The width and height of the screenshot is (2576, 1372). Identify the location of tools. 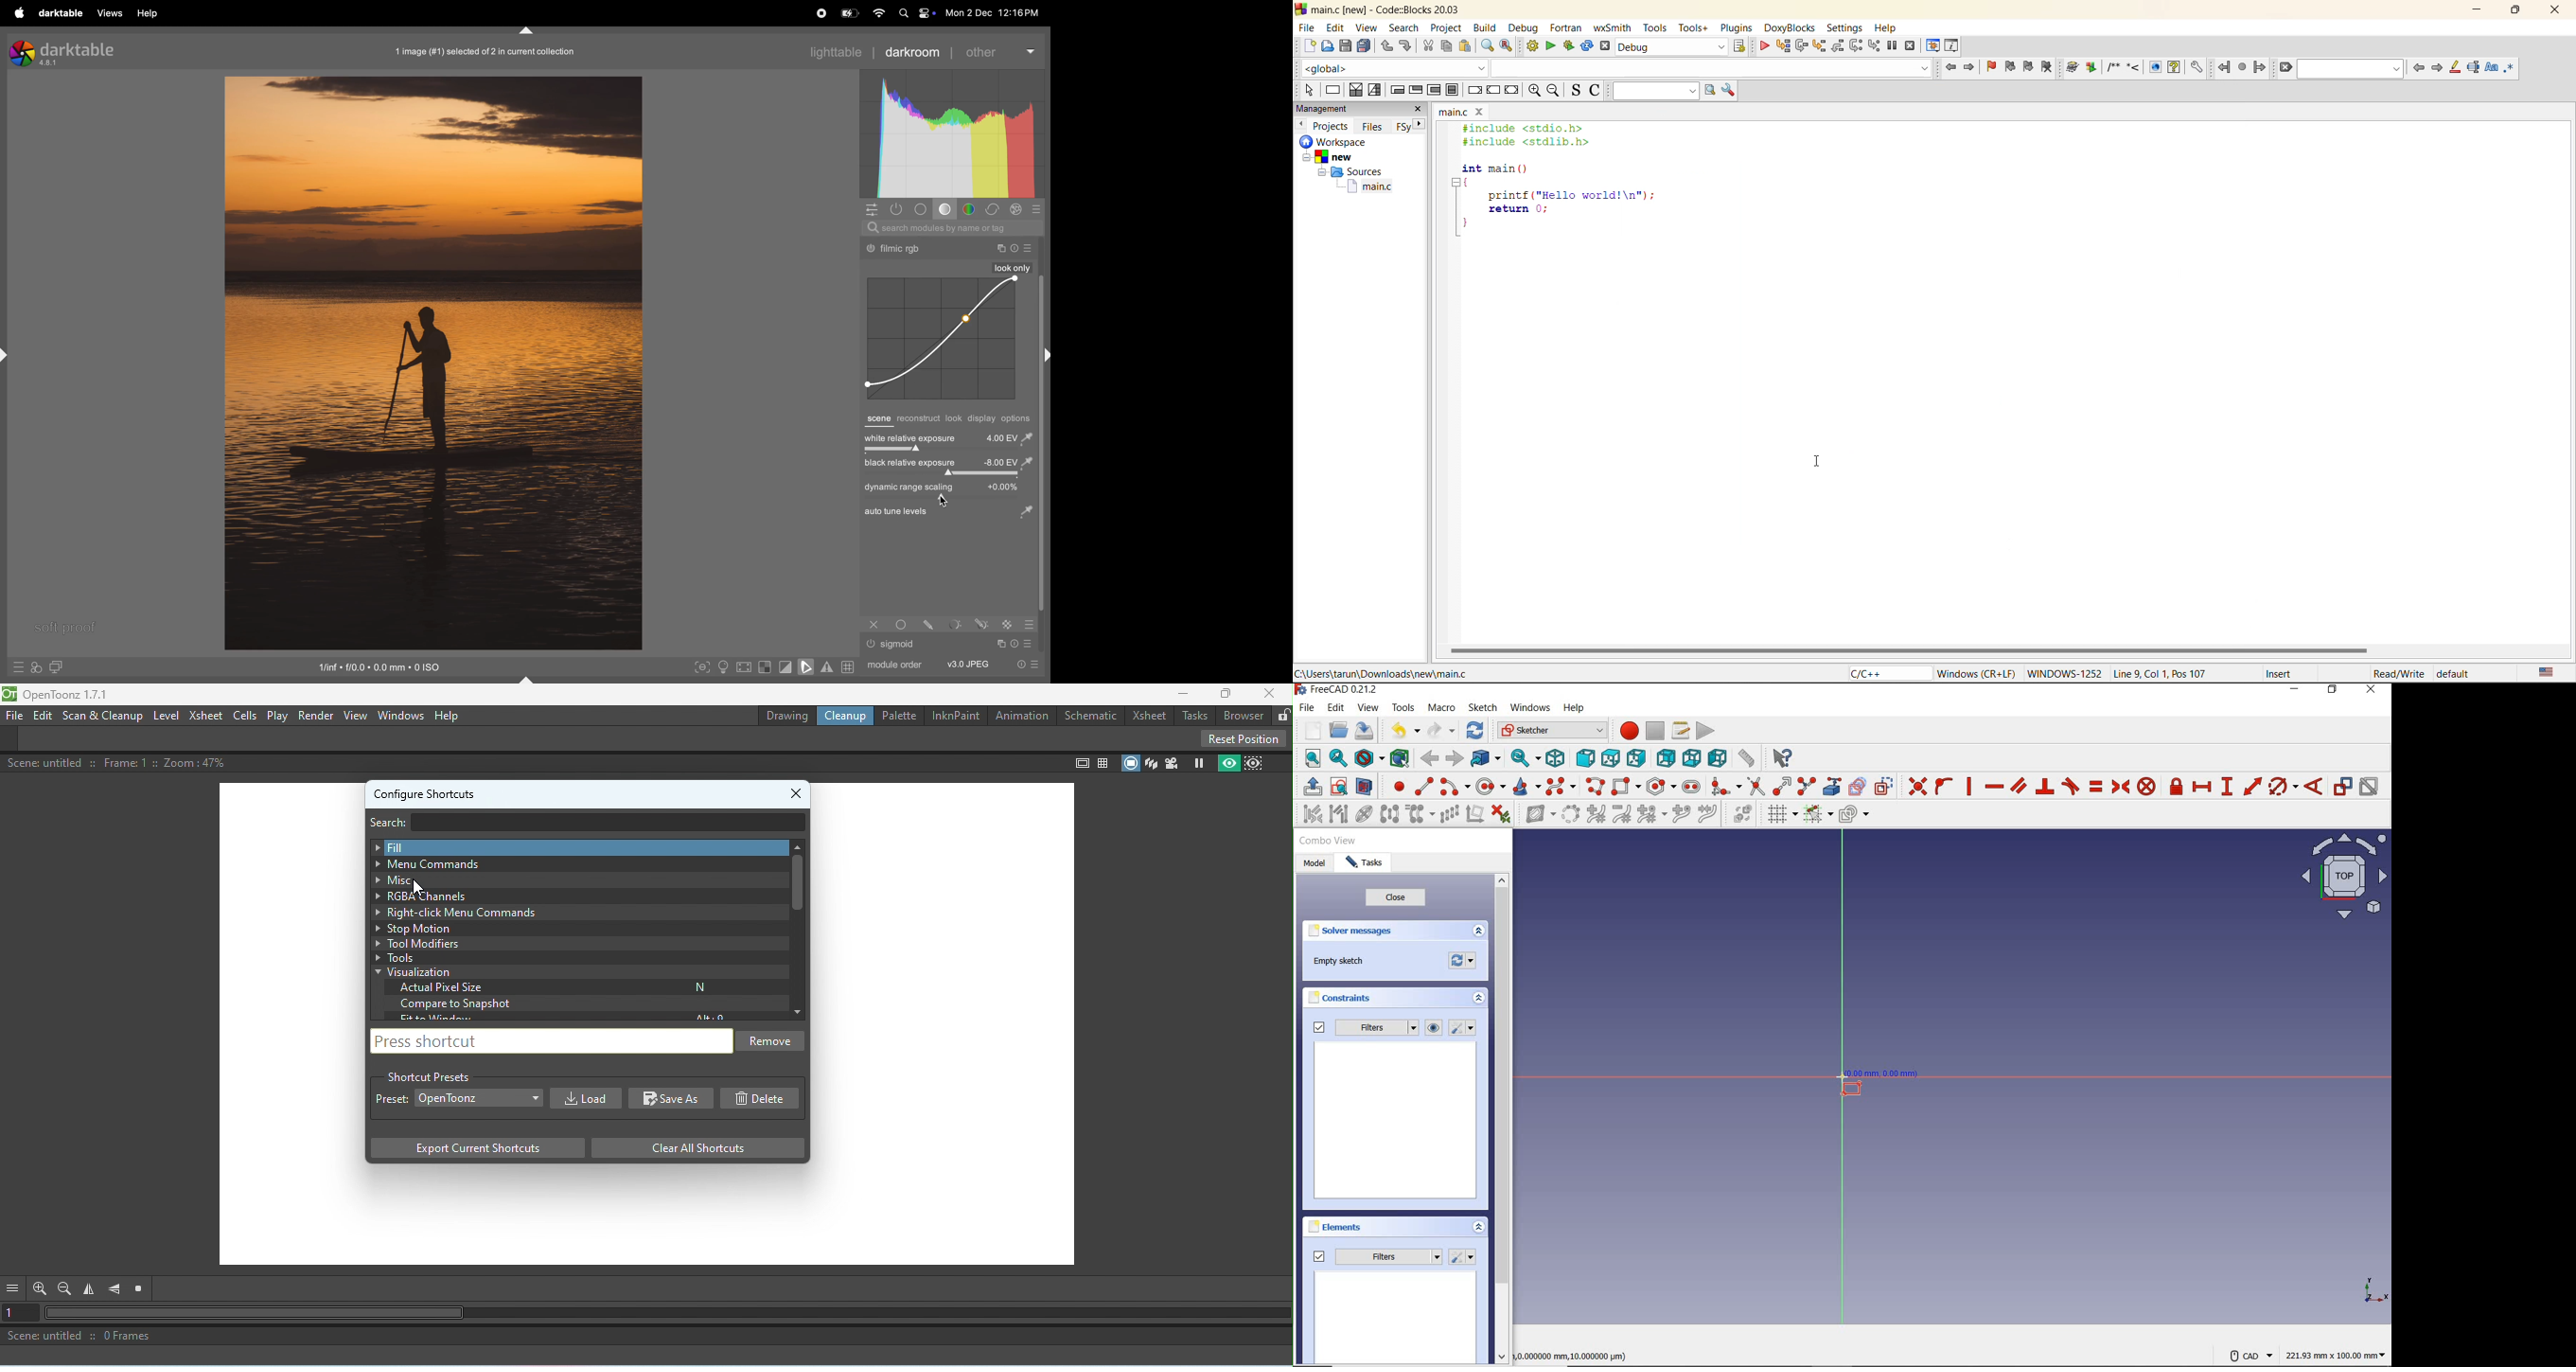
(1657, 28).